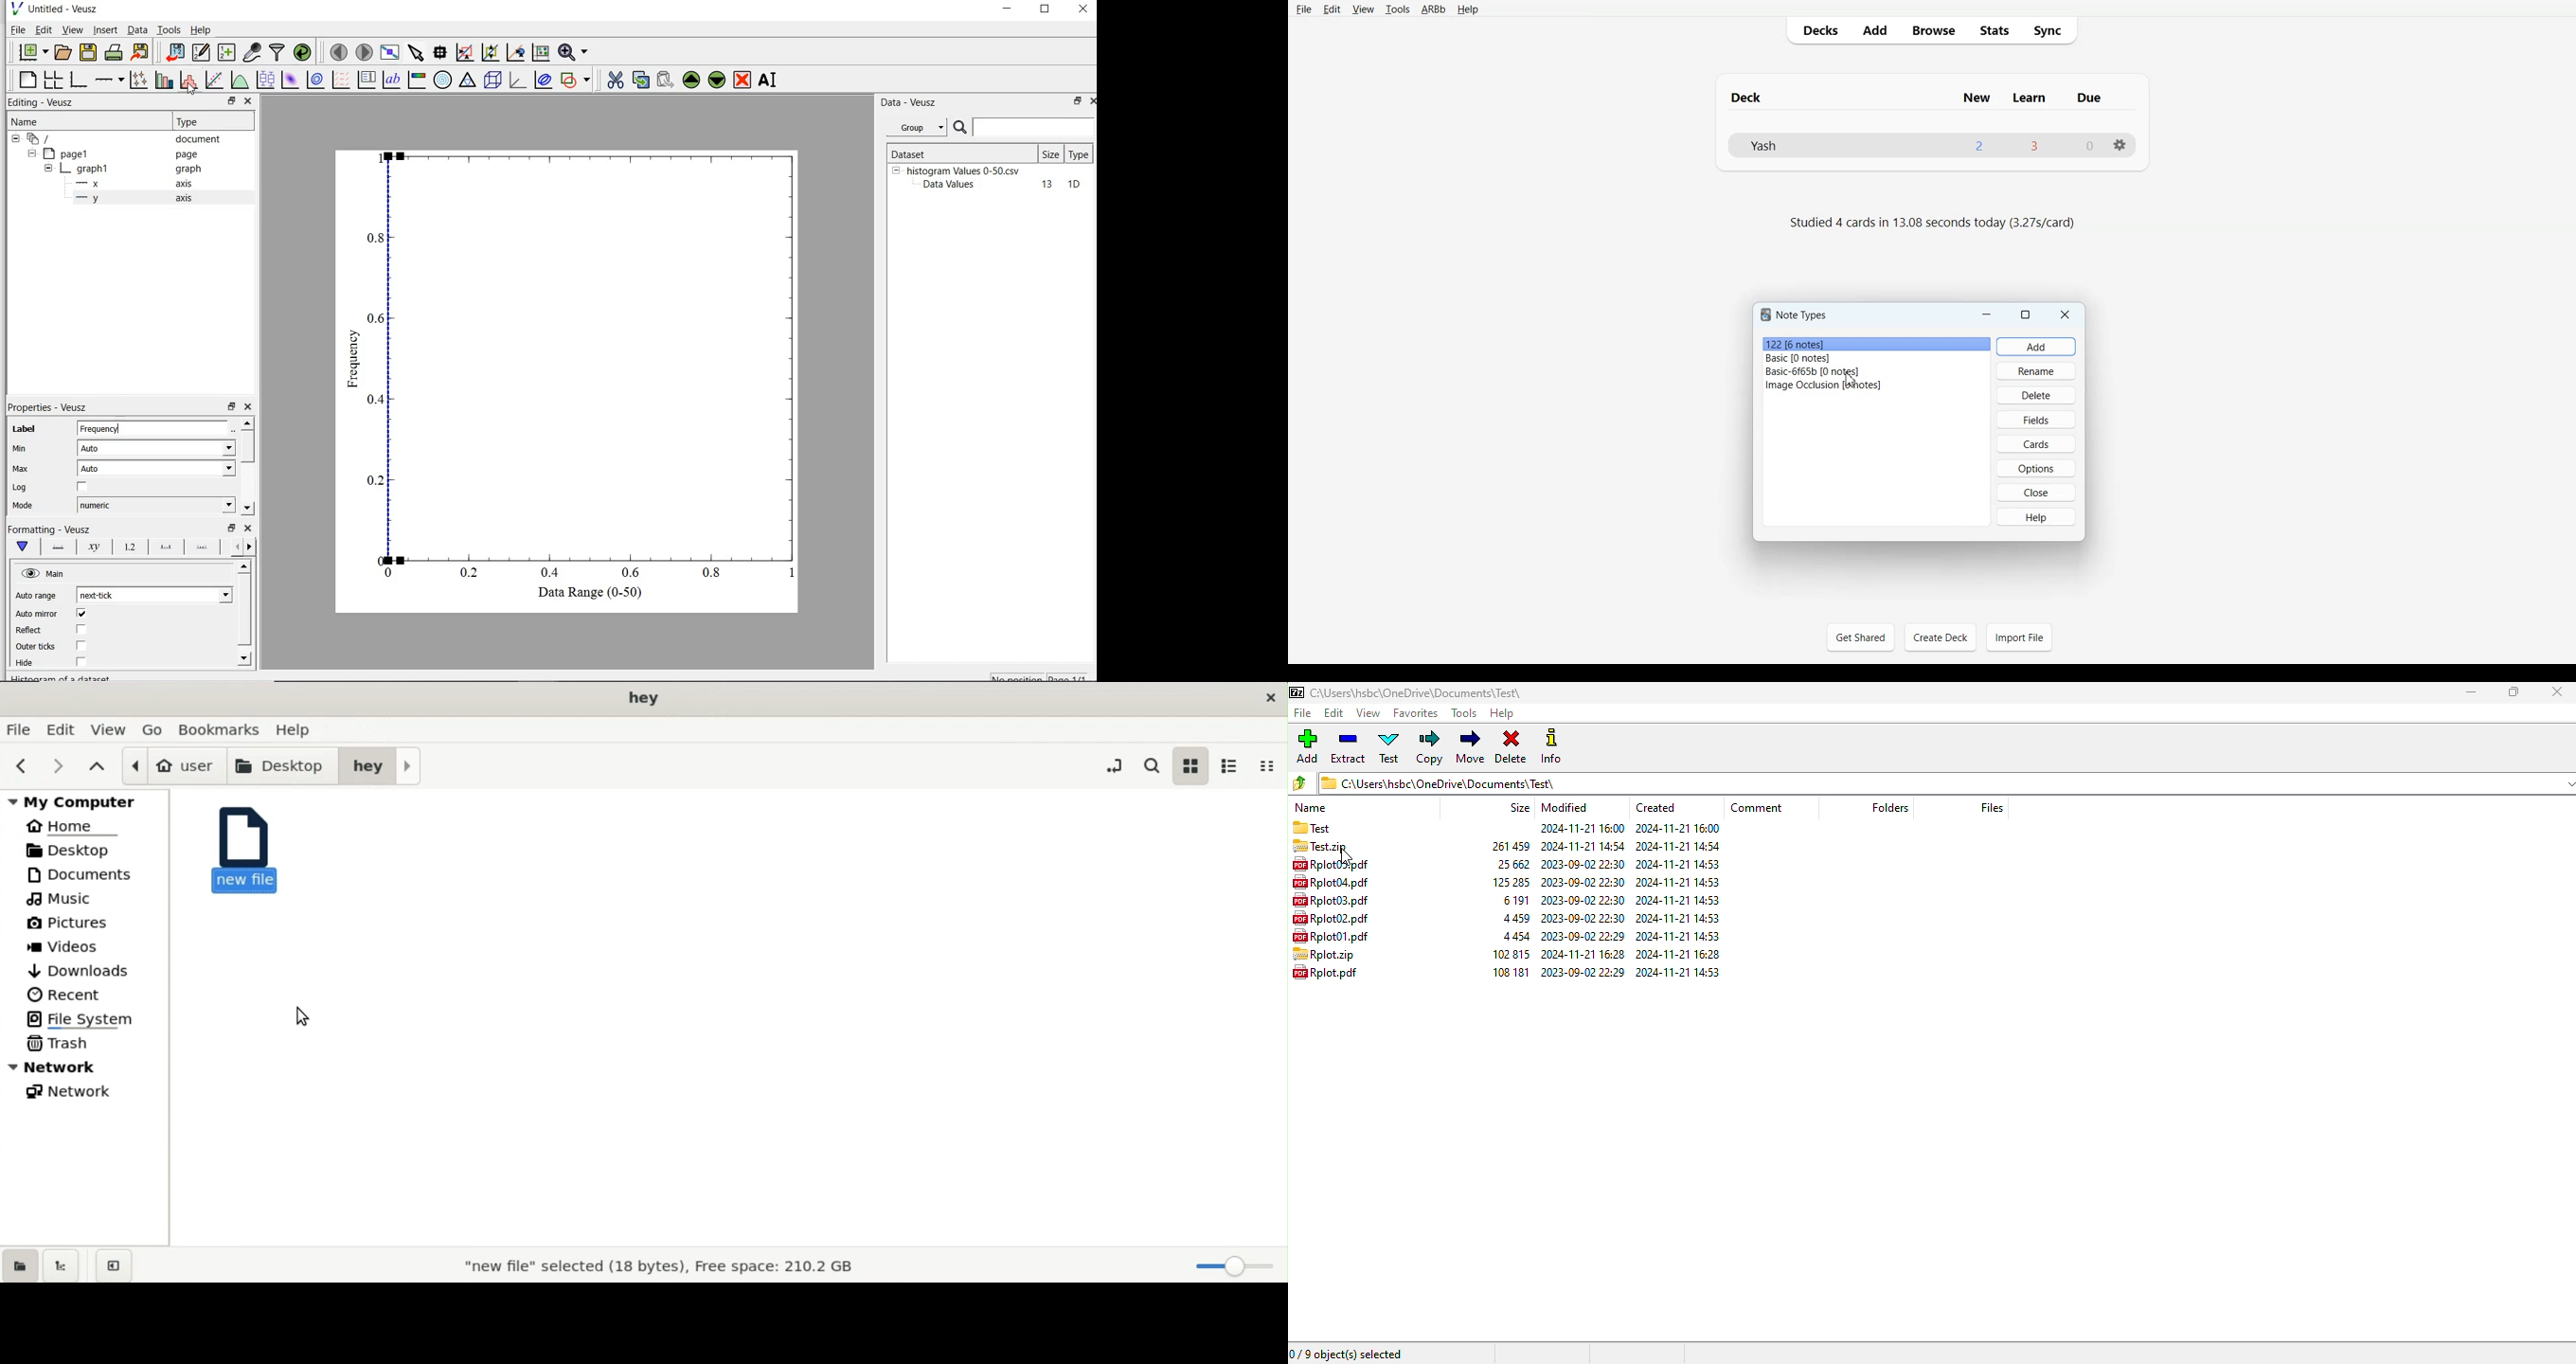 The width and height of the screenshot is (2576, 1372). Describe the element at coordinates (540, 53) in the screenshot. I see `click to recenter graph axes` at that location.